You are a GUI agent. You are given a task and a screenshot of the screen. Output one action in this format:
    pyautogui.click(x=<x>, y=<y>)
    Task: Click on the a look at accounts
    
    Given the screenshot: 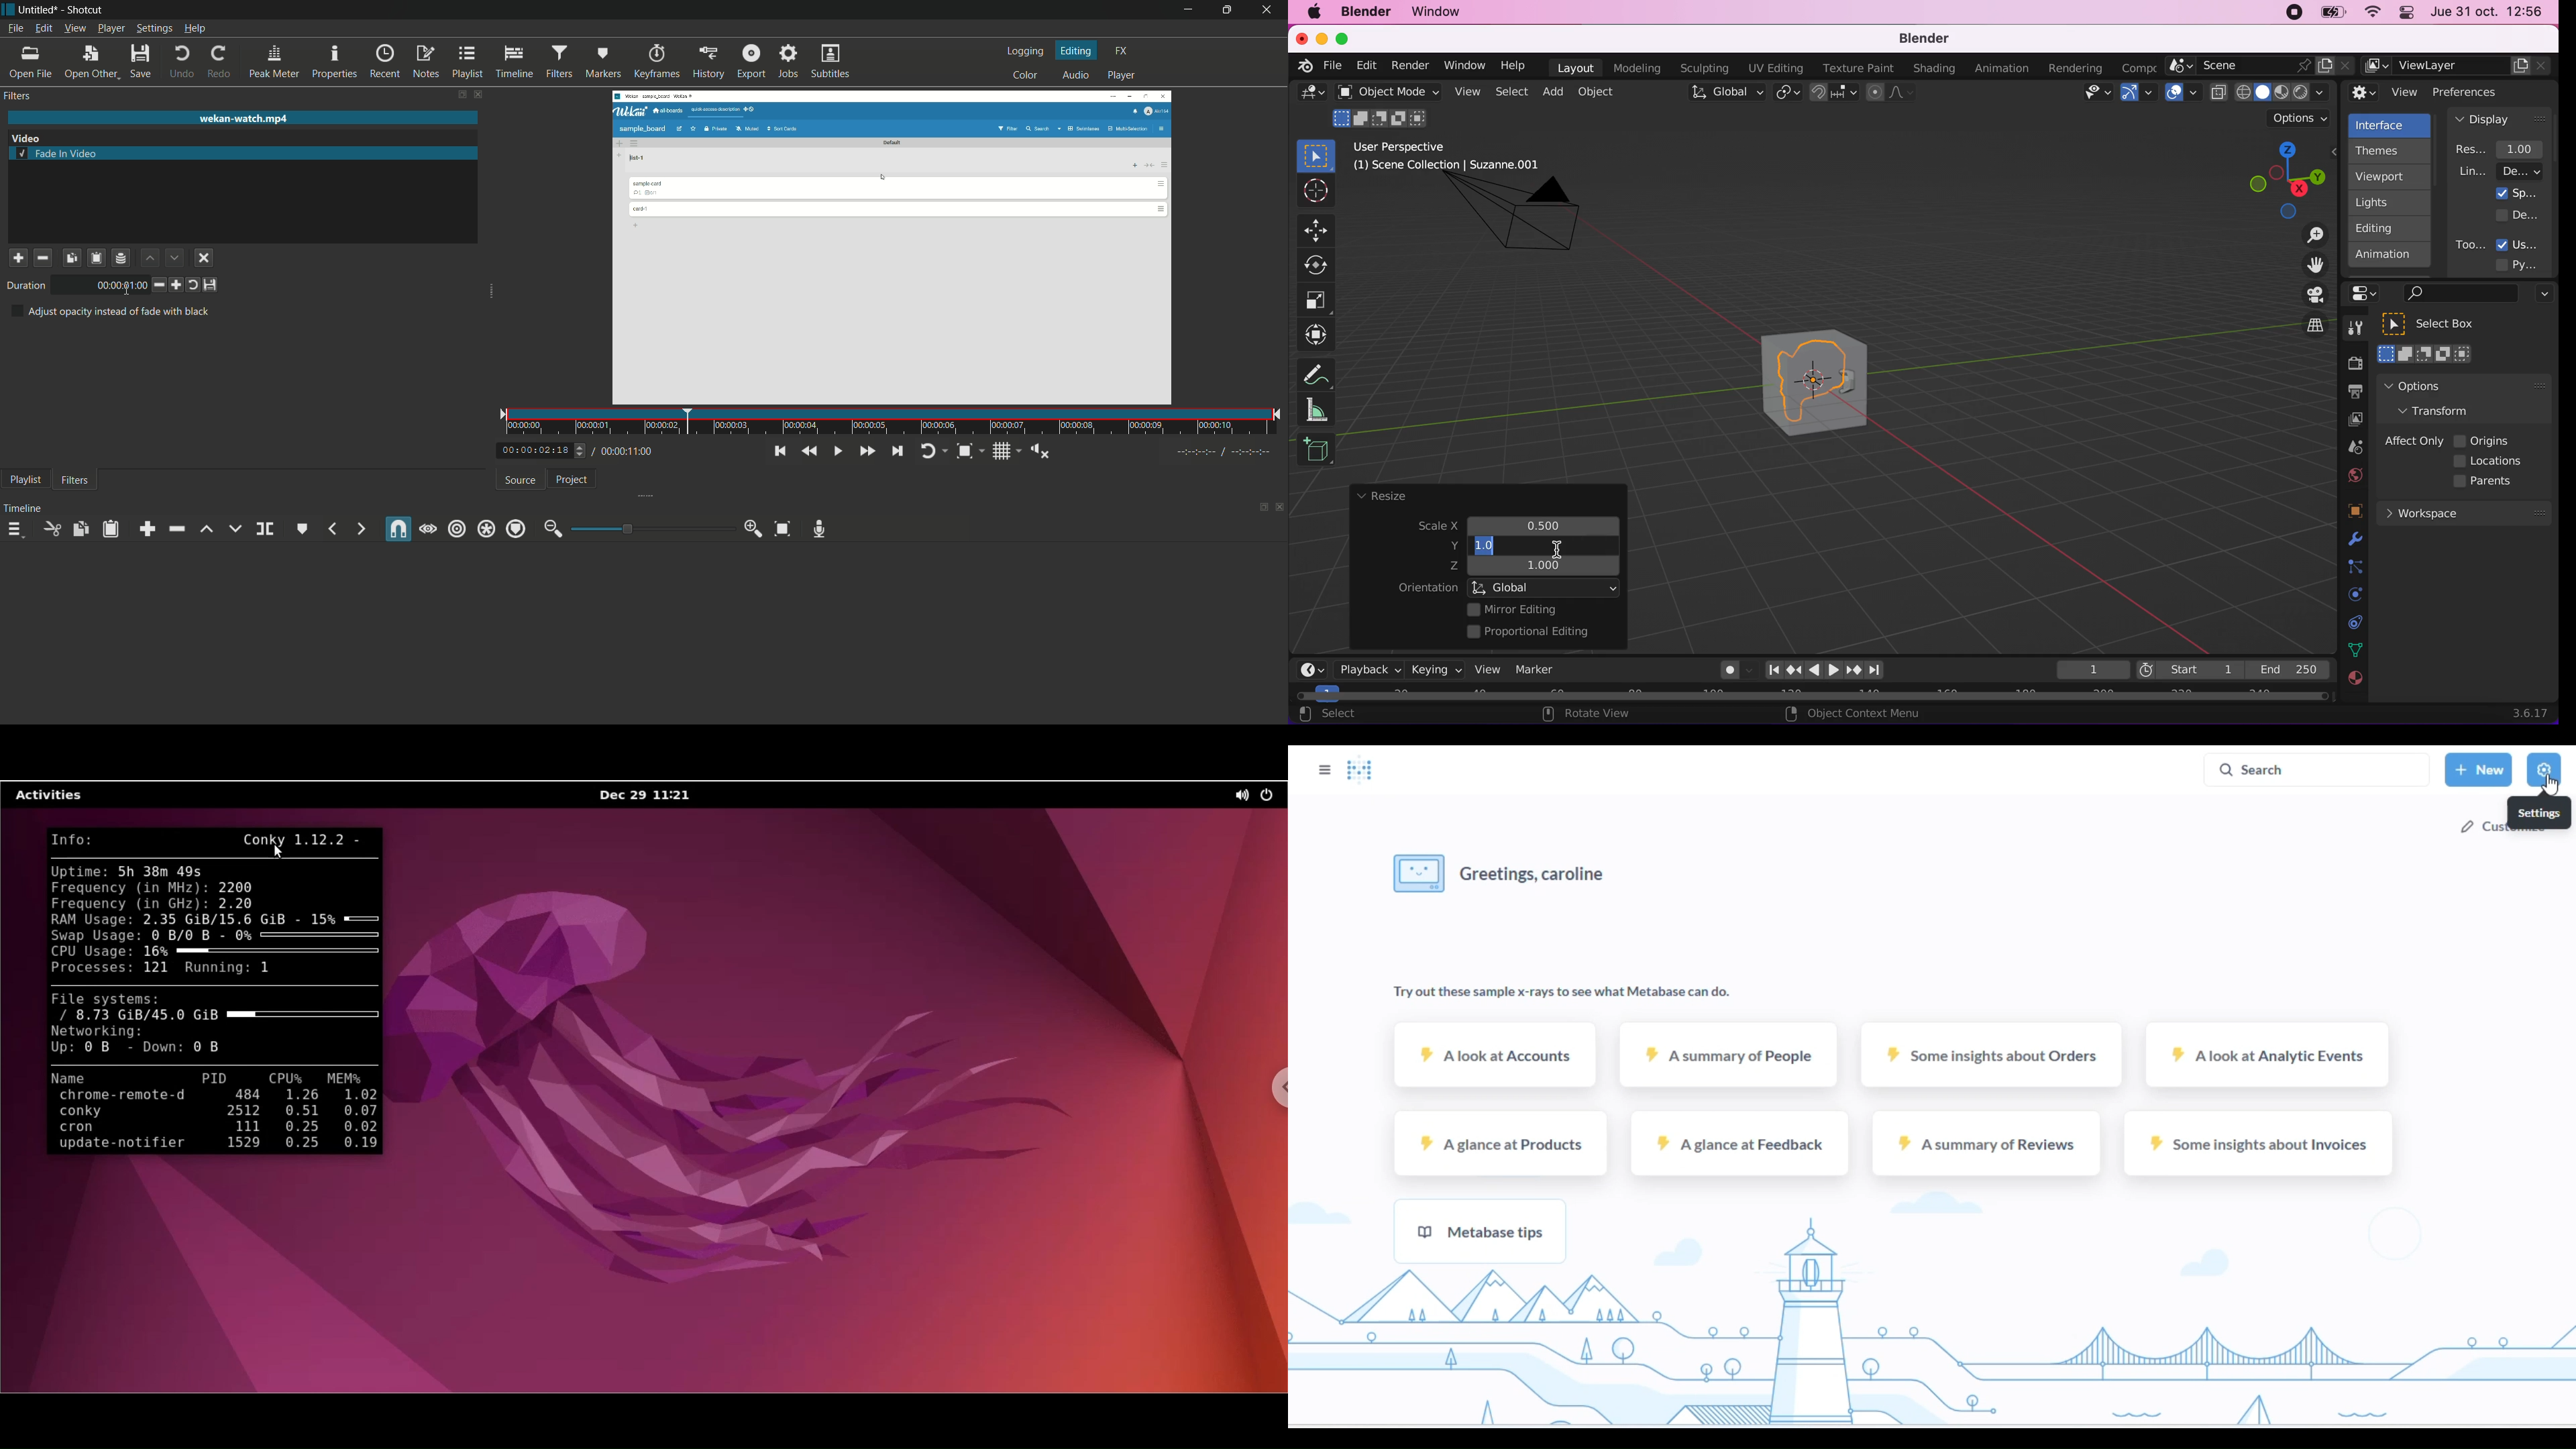 What is the action you would take?
    pyautogui.click(x=1496, y=1054)
    